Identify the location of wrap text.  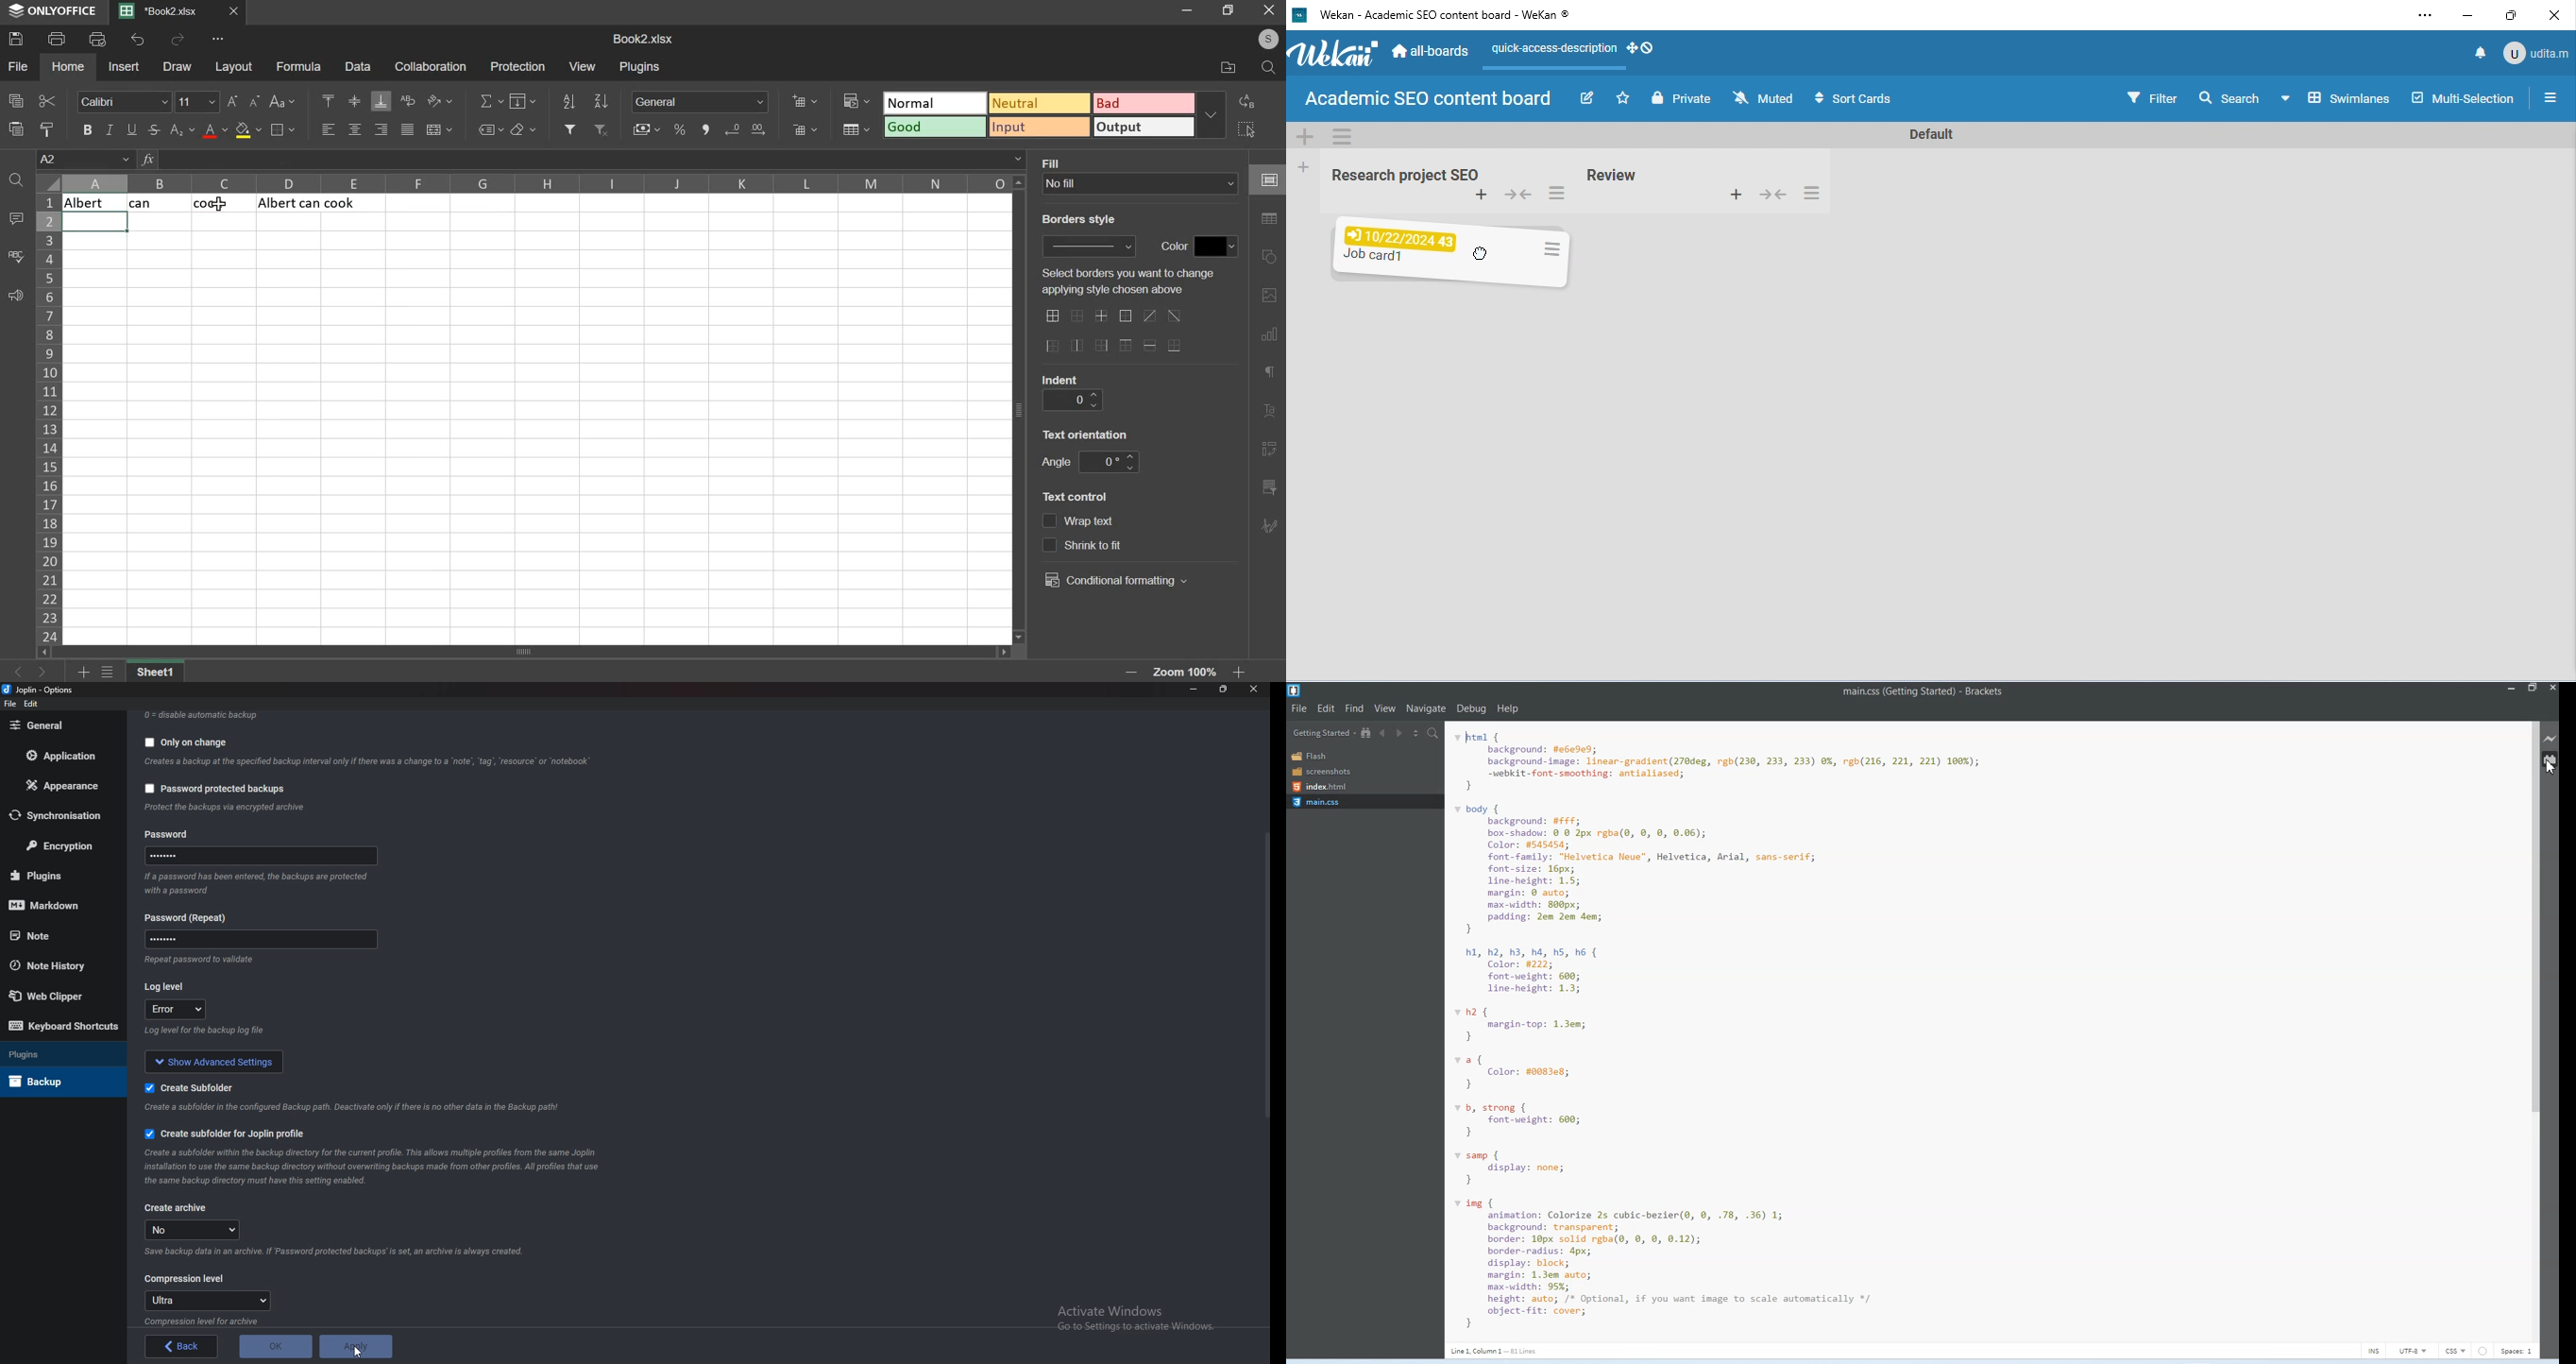
(410, 99).